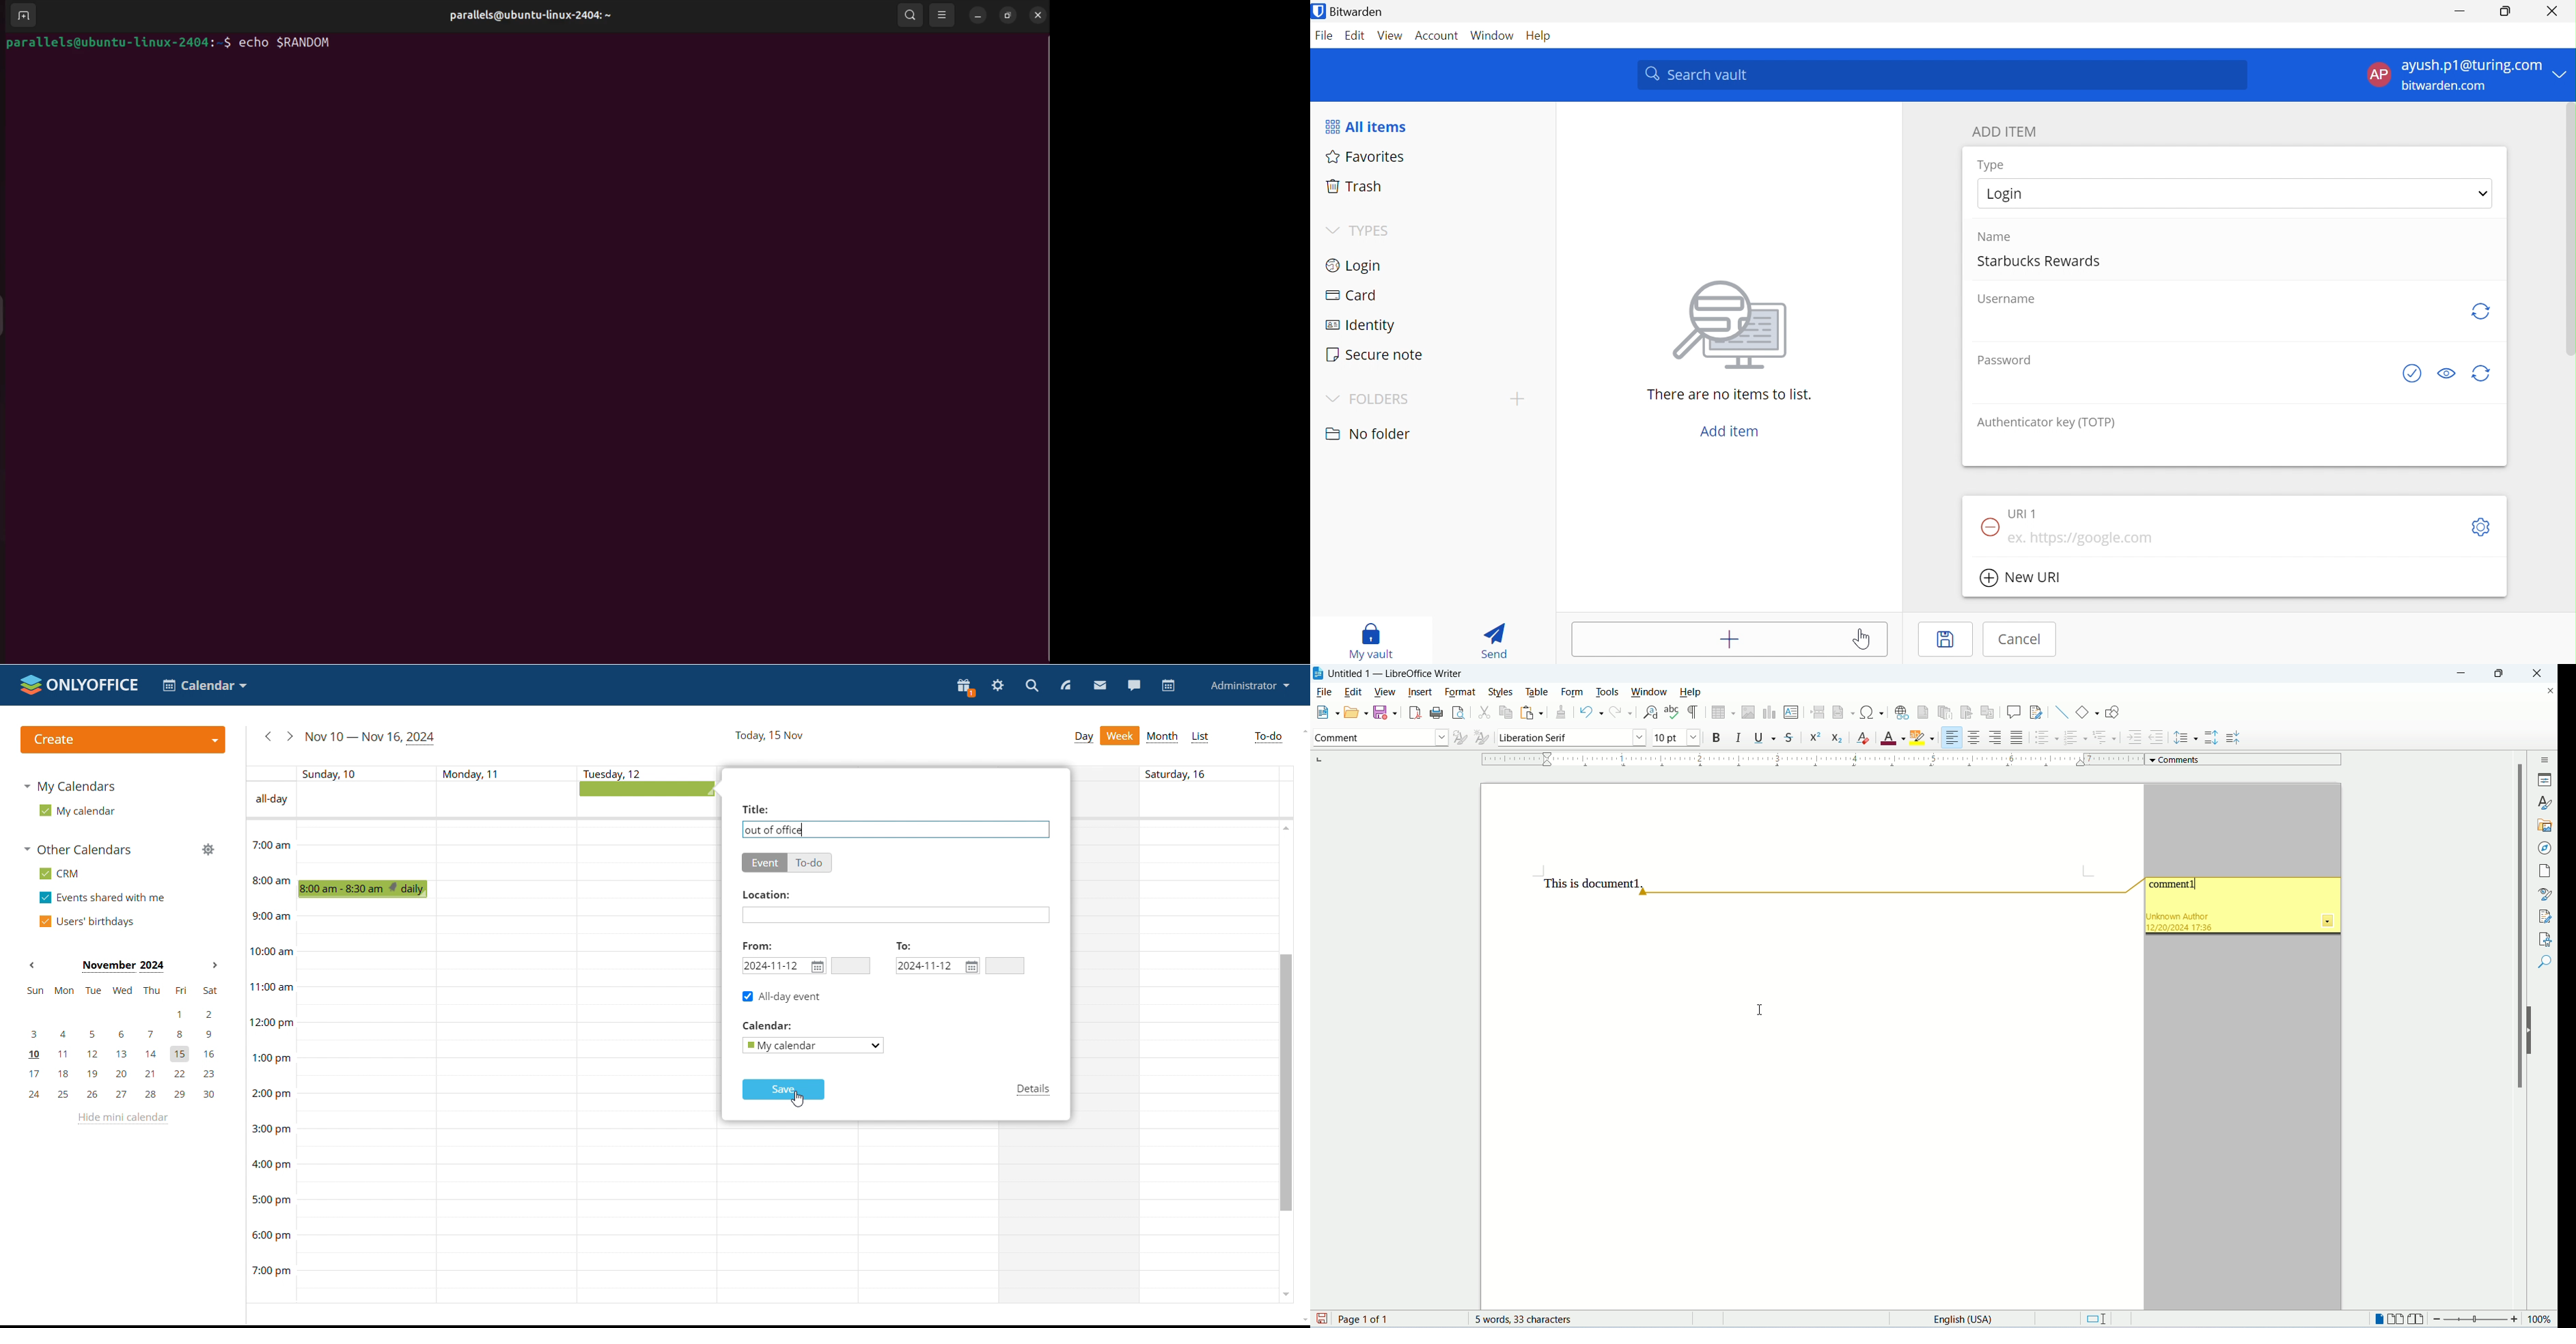 The image size is (2576, 1344). I want to click on page break, so click(1818, 711).